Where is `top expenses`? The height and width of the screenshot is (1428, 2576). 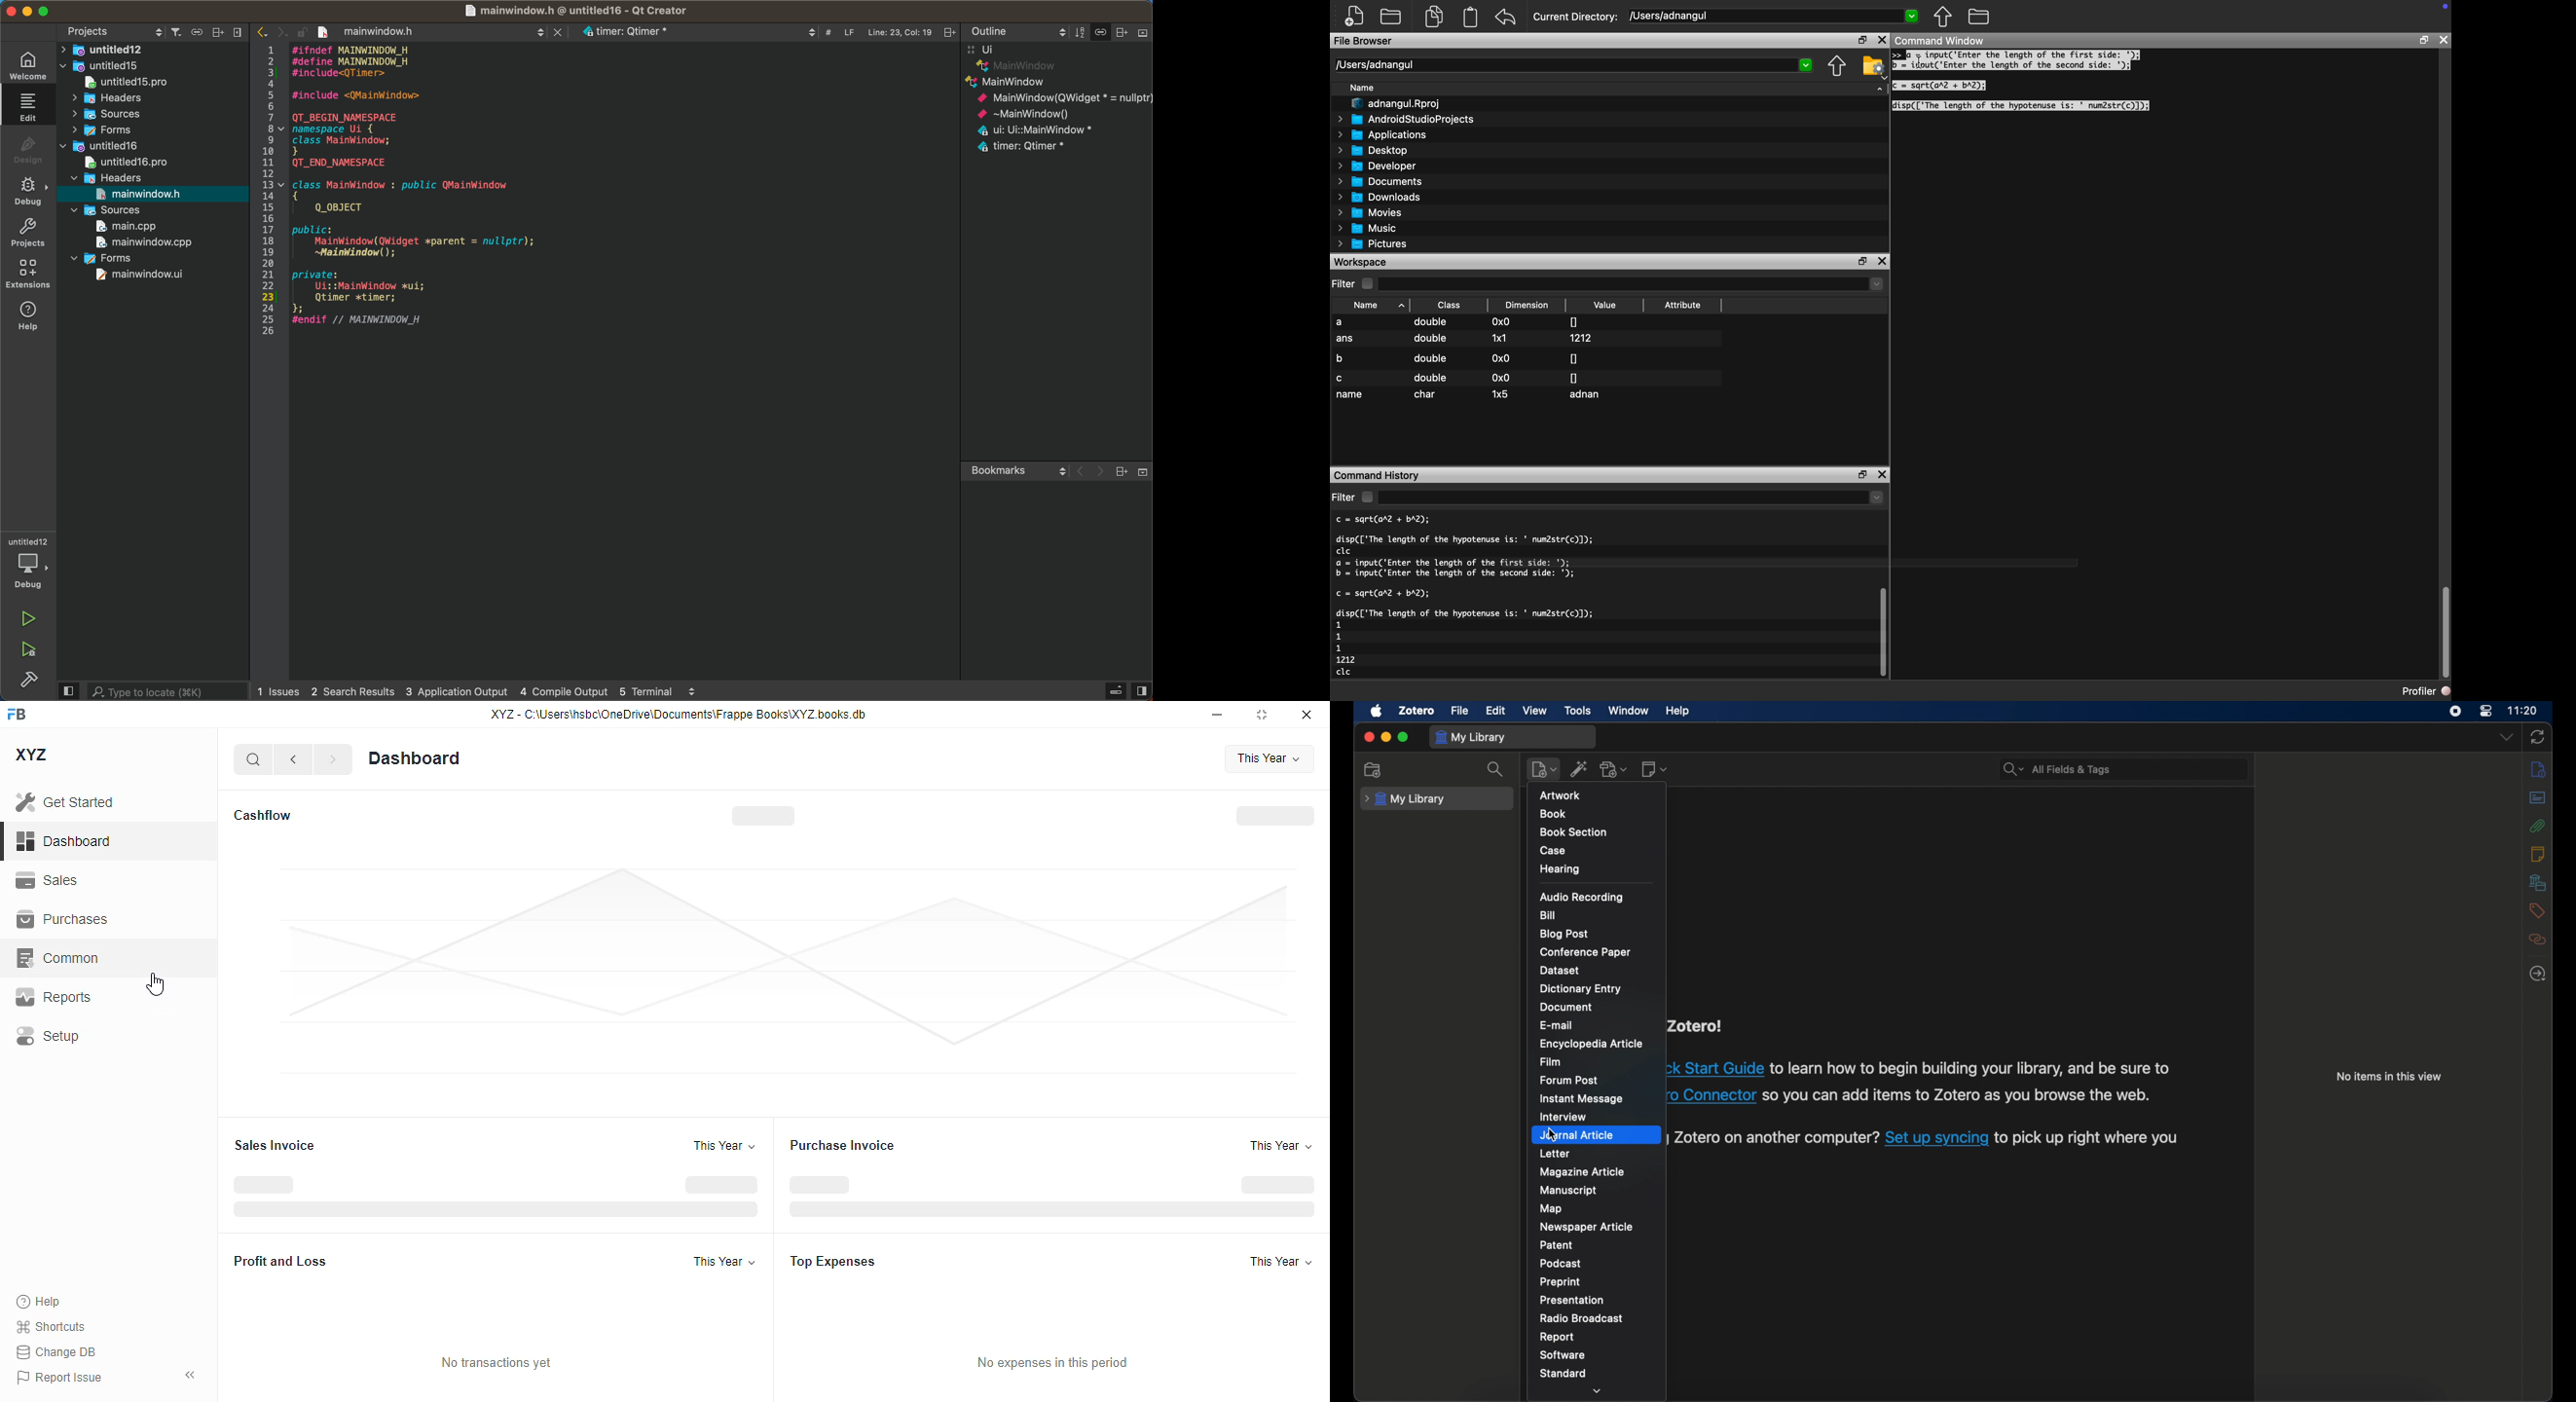
top expenses is located at coordinates (832, 1262).